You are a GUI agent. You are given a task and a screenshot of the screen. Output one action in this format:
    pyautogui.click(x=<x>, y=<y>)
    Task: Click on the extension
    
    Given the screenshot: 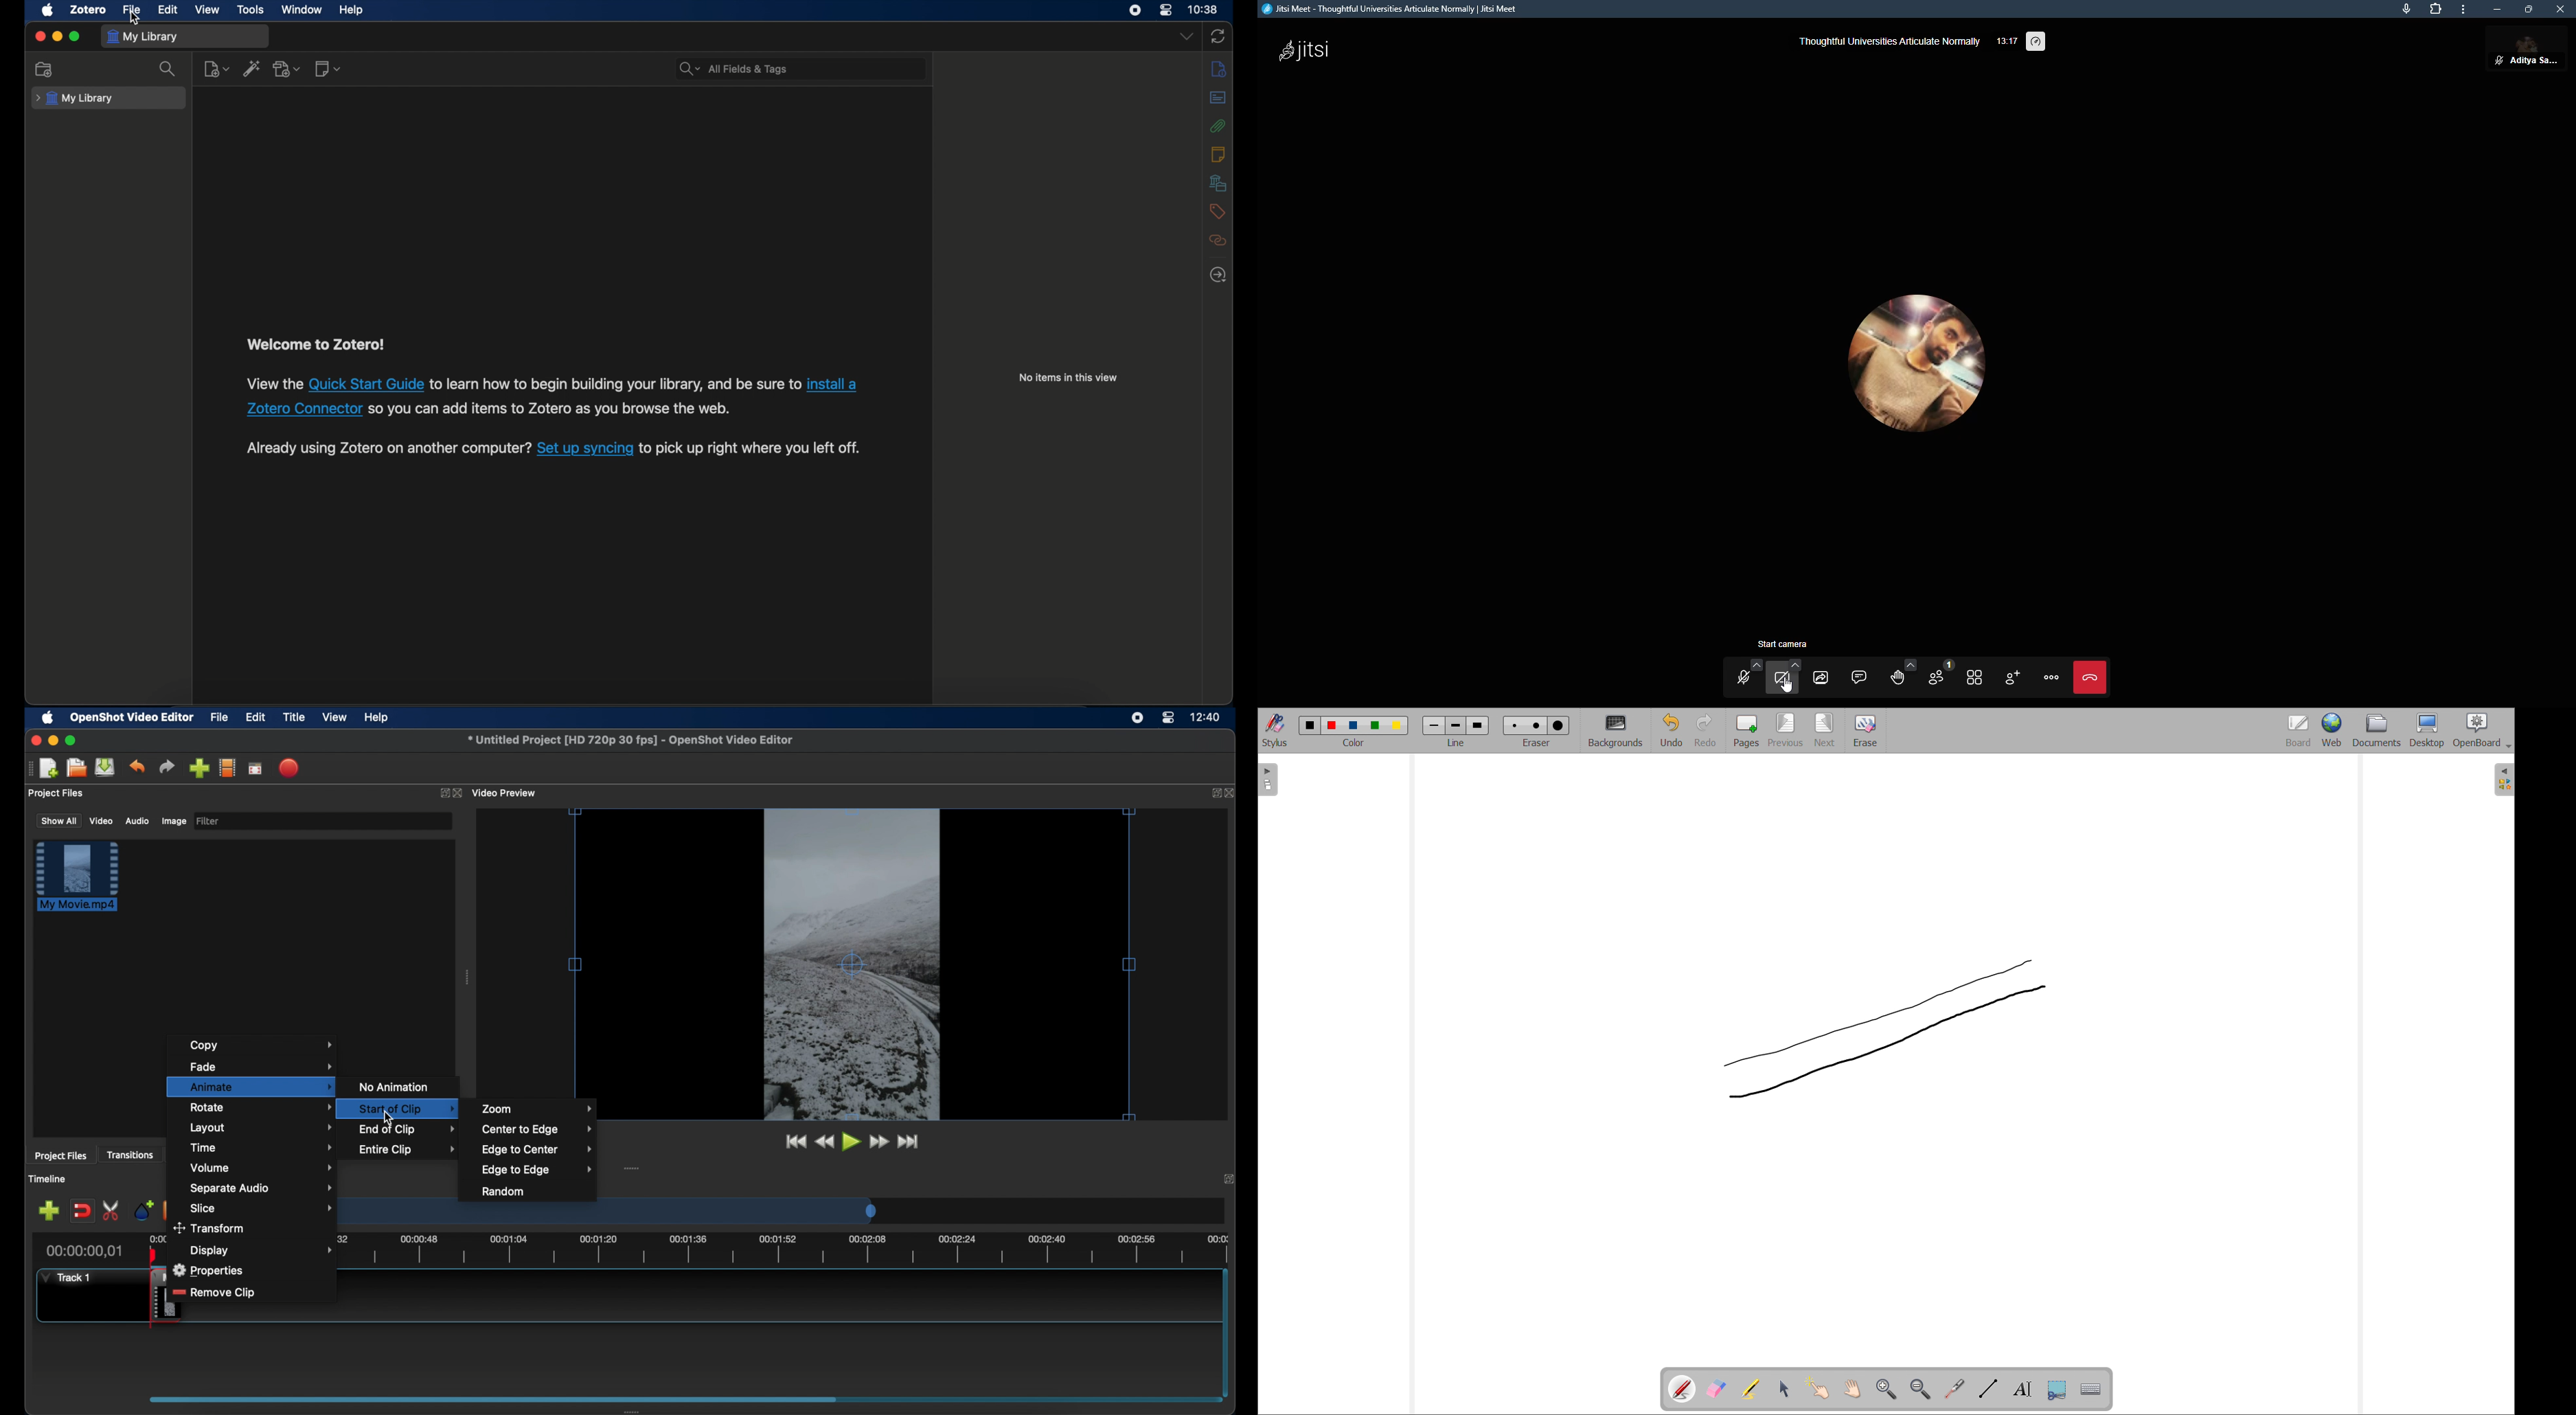 What is the action you would take?
    pyautogui.click(x=2435, y=10)
    